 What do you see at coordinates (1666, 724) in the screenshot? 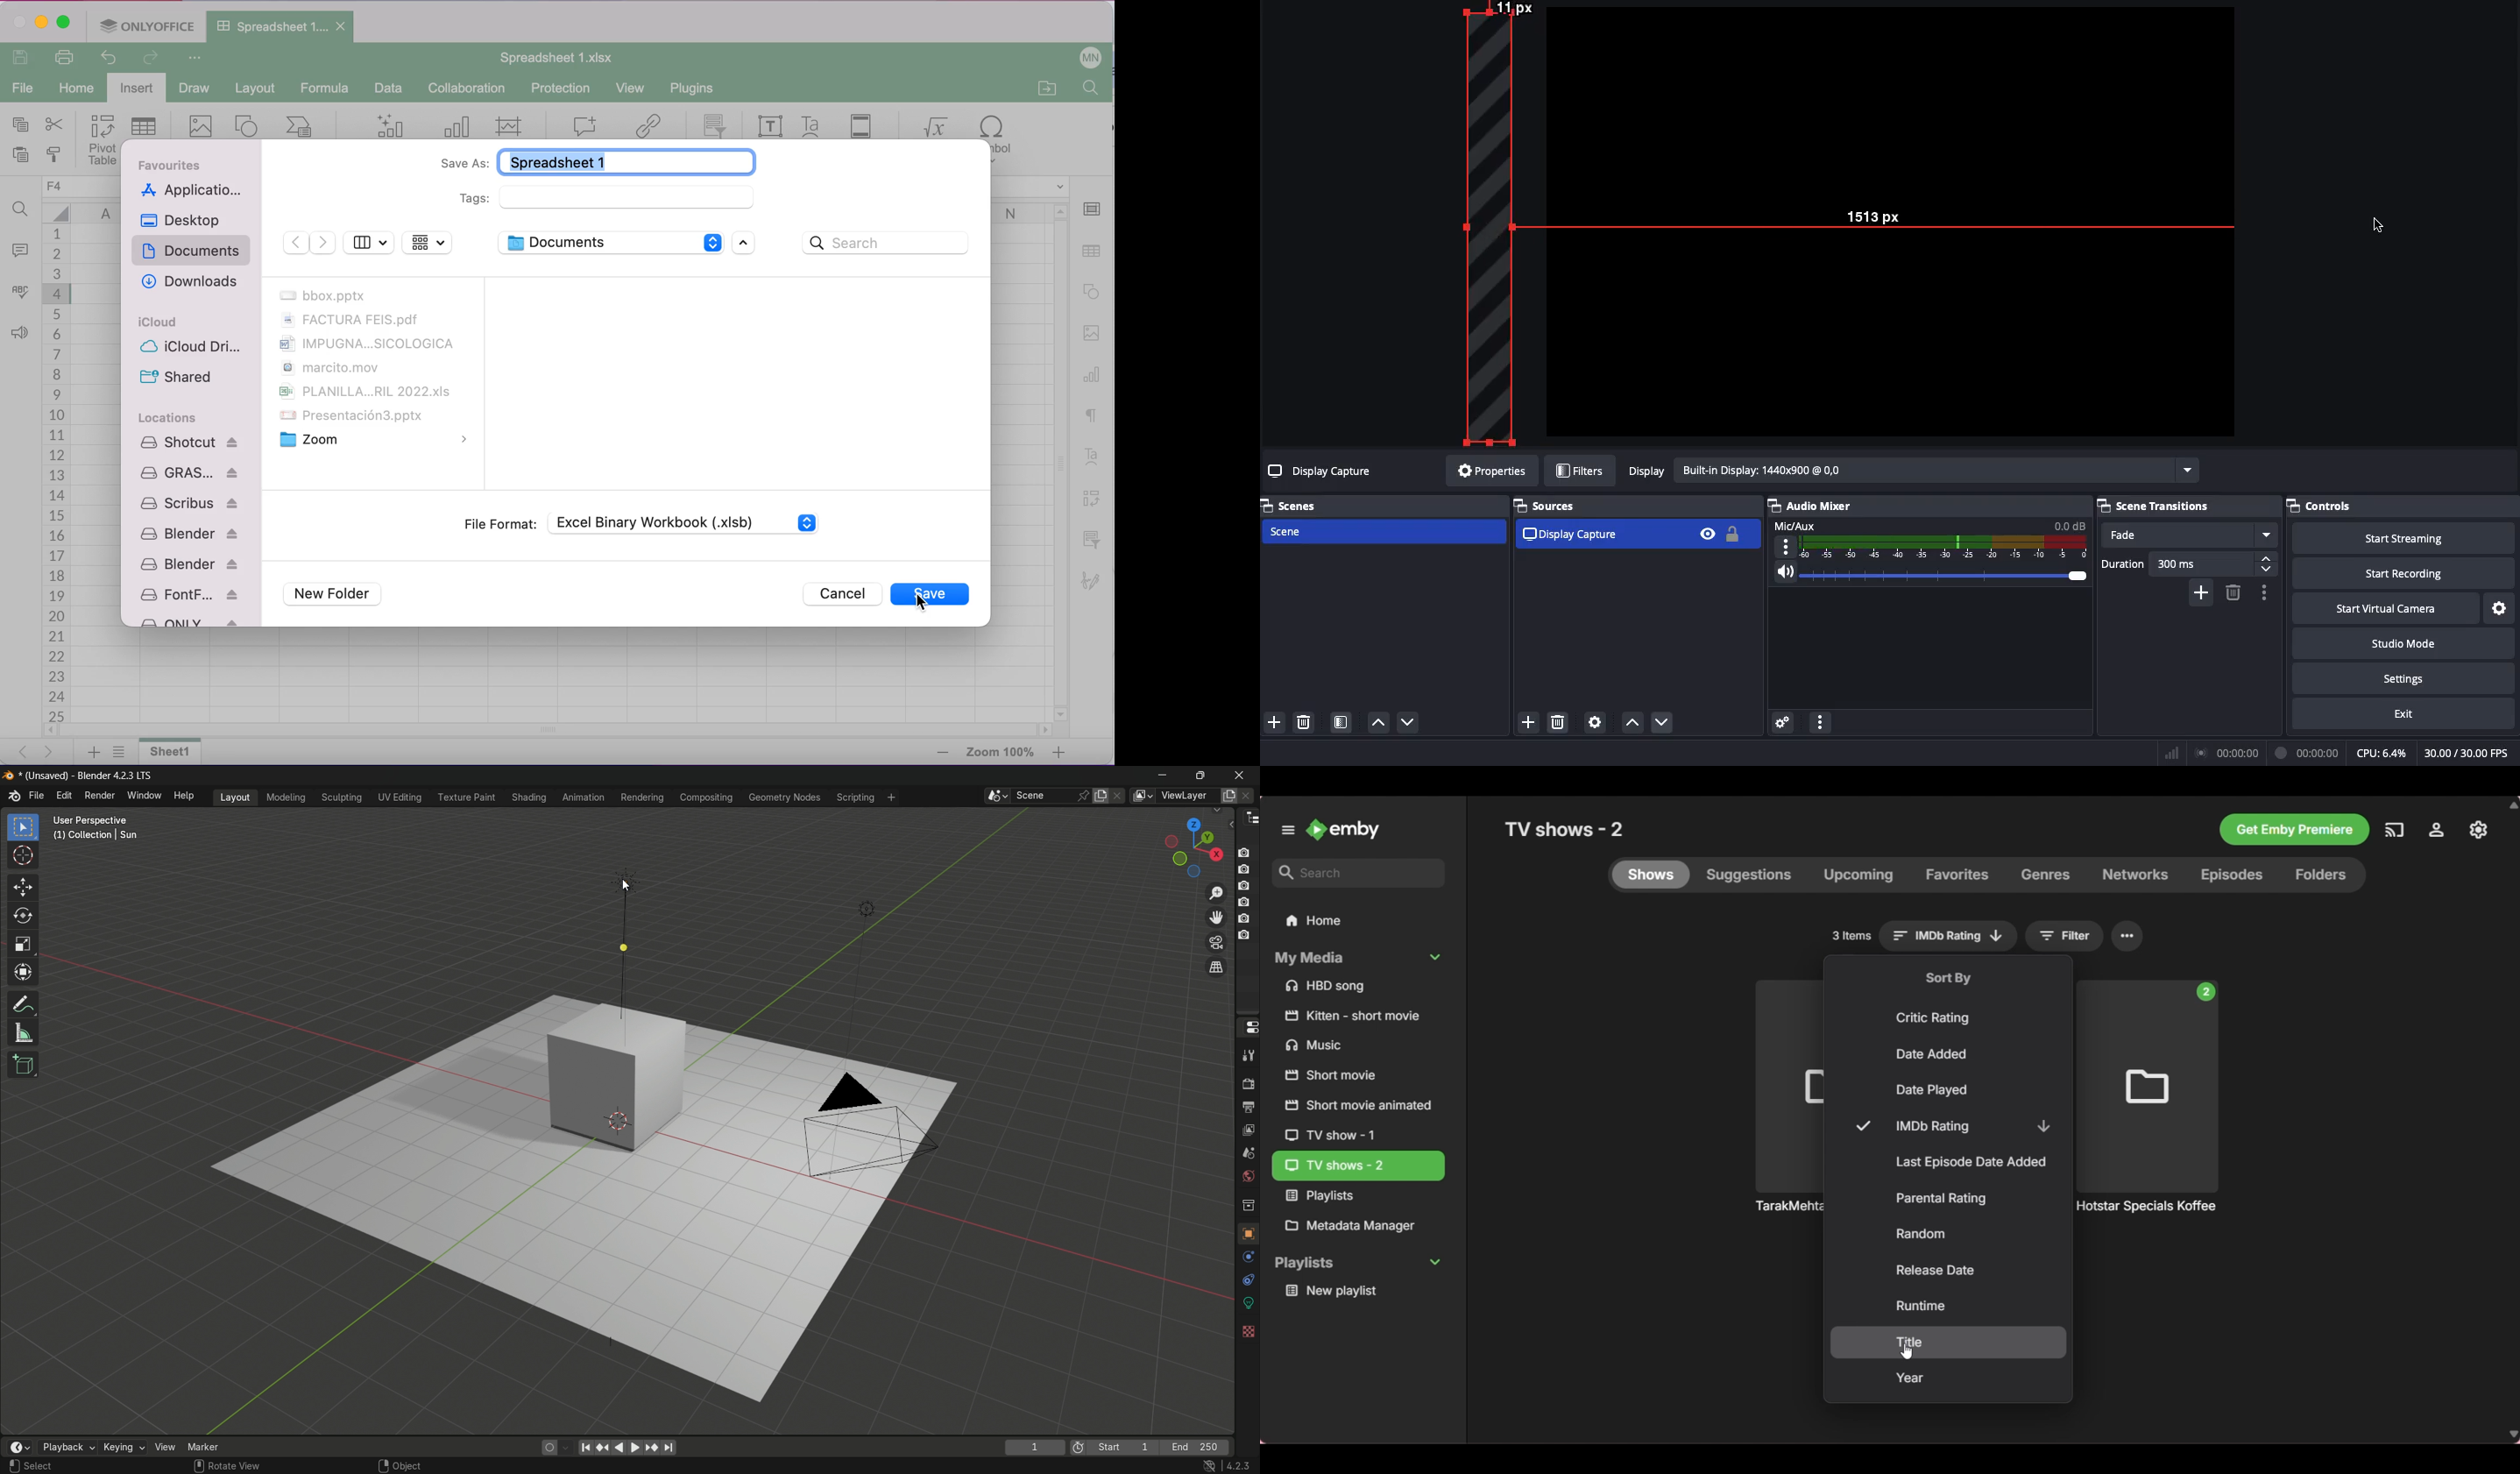
I see `Down` at bounding box center [1666, 724].